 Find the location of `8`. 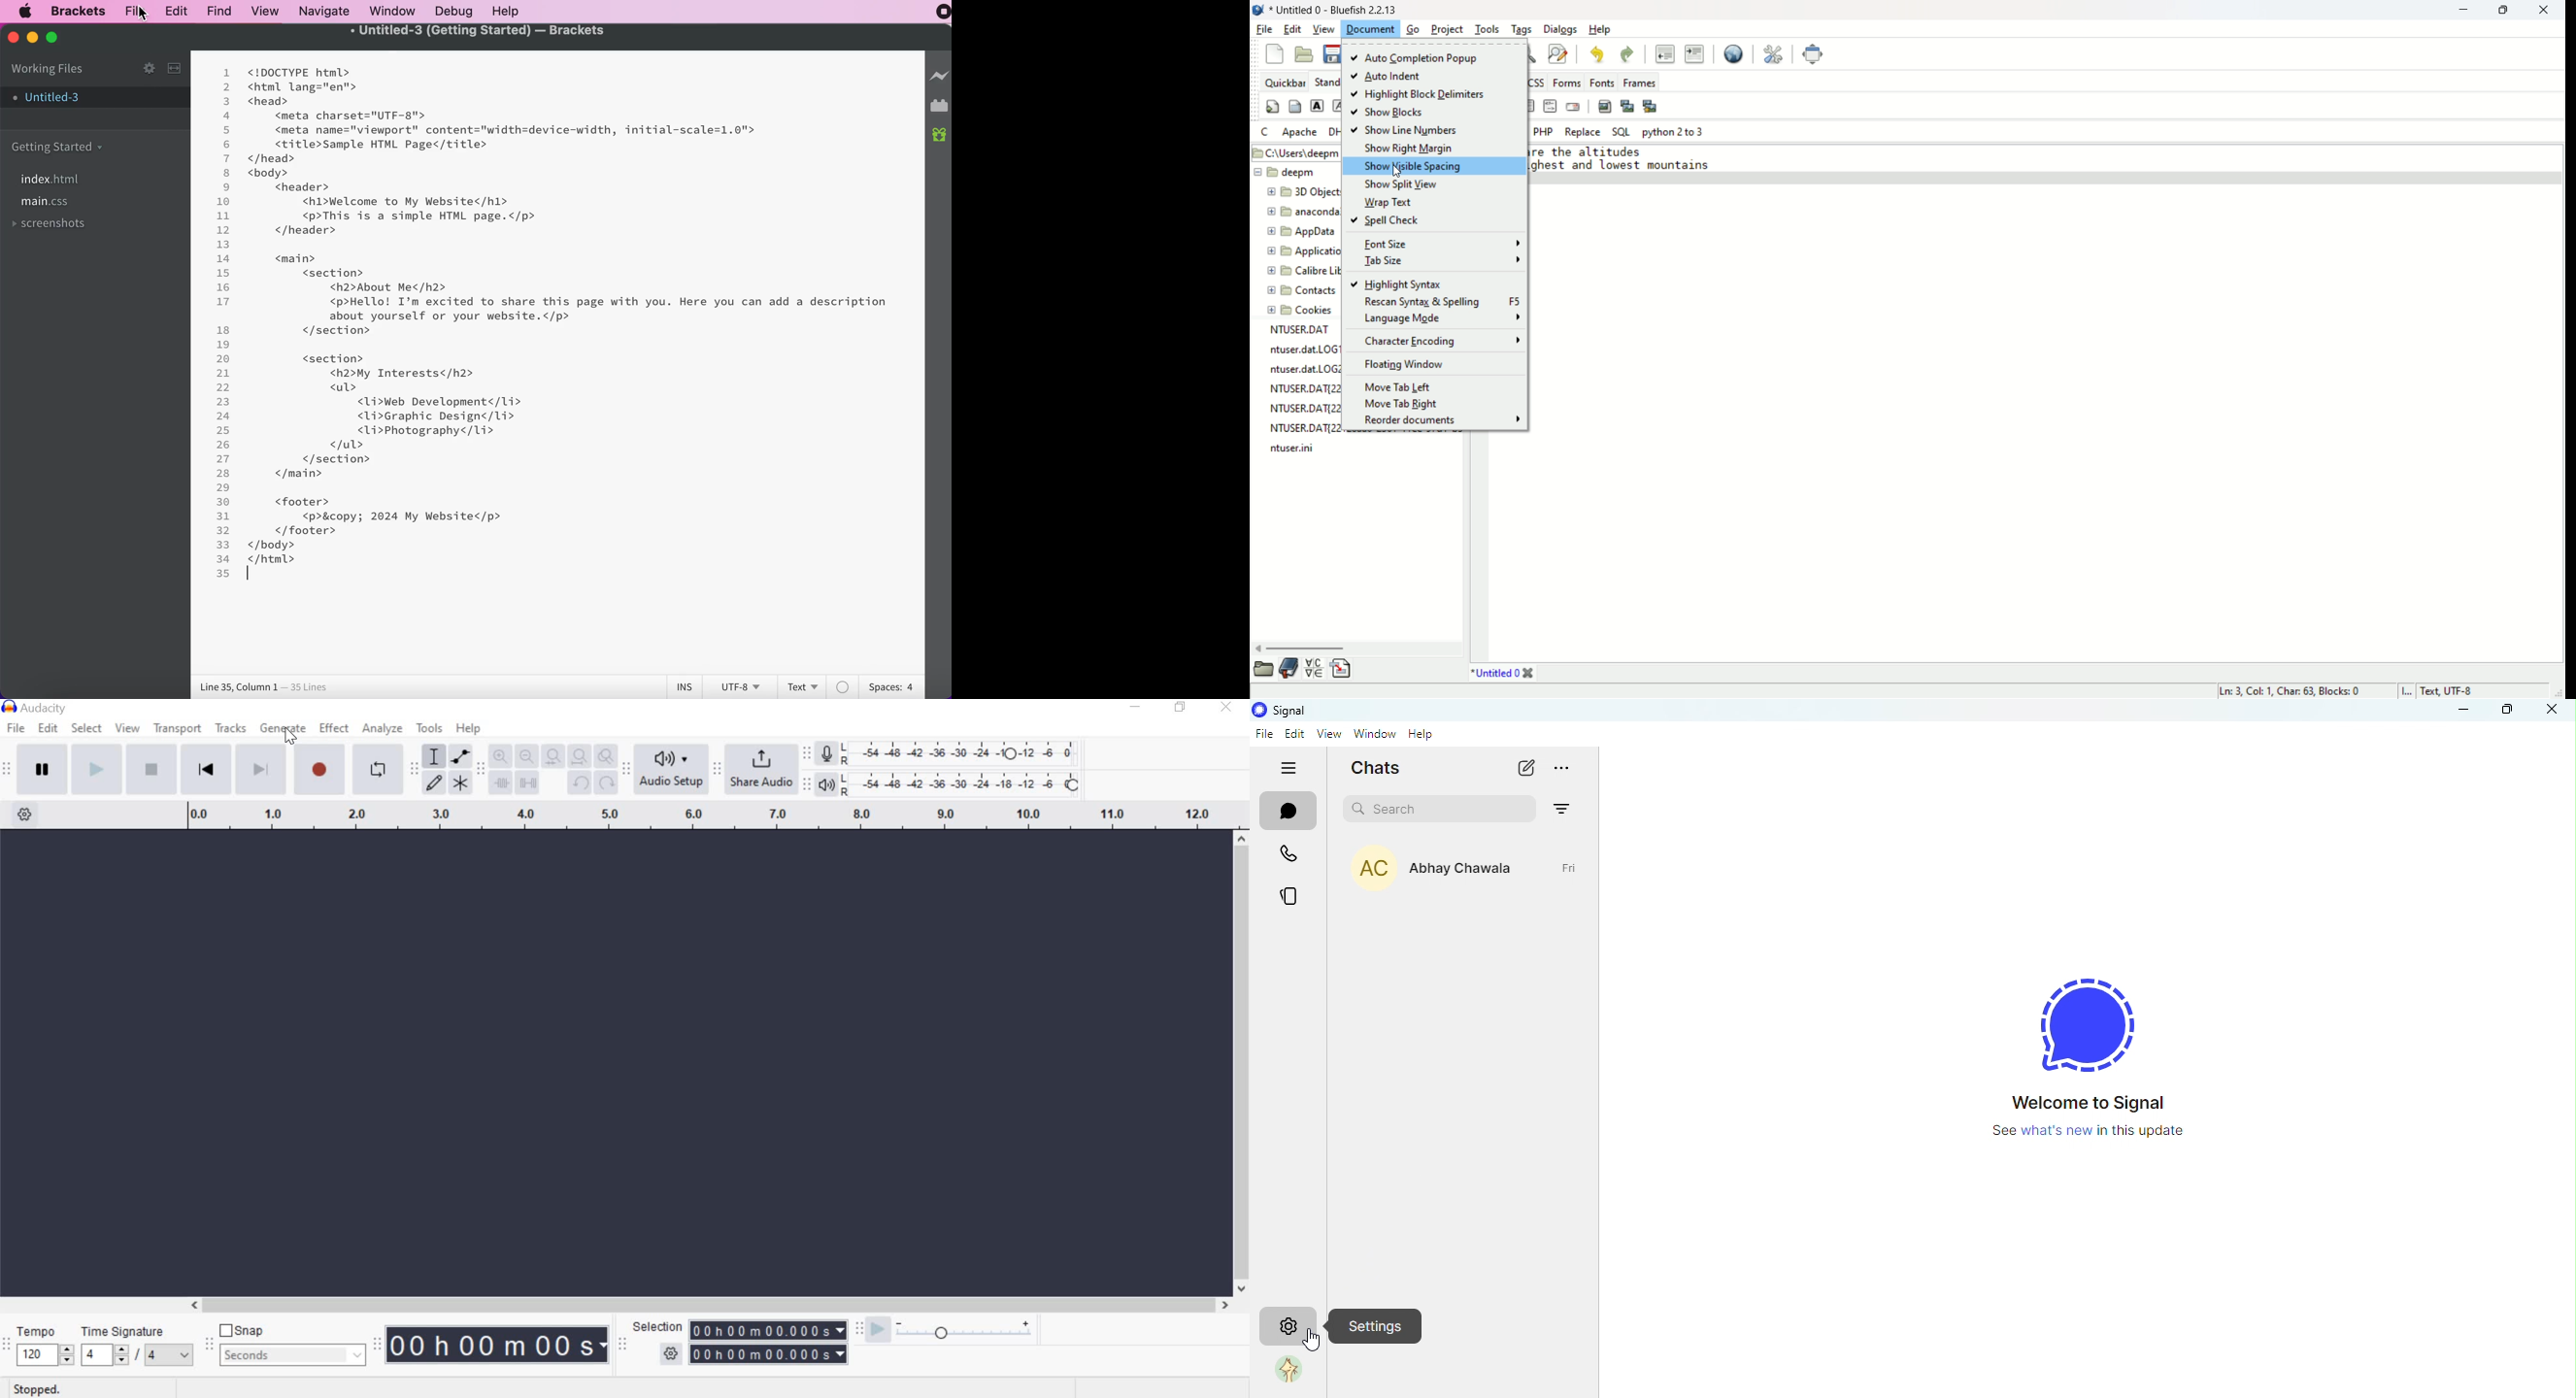

8 is located at coordinates (226, 173).